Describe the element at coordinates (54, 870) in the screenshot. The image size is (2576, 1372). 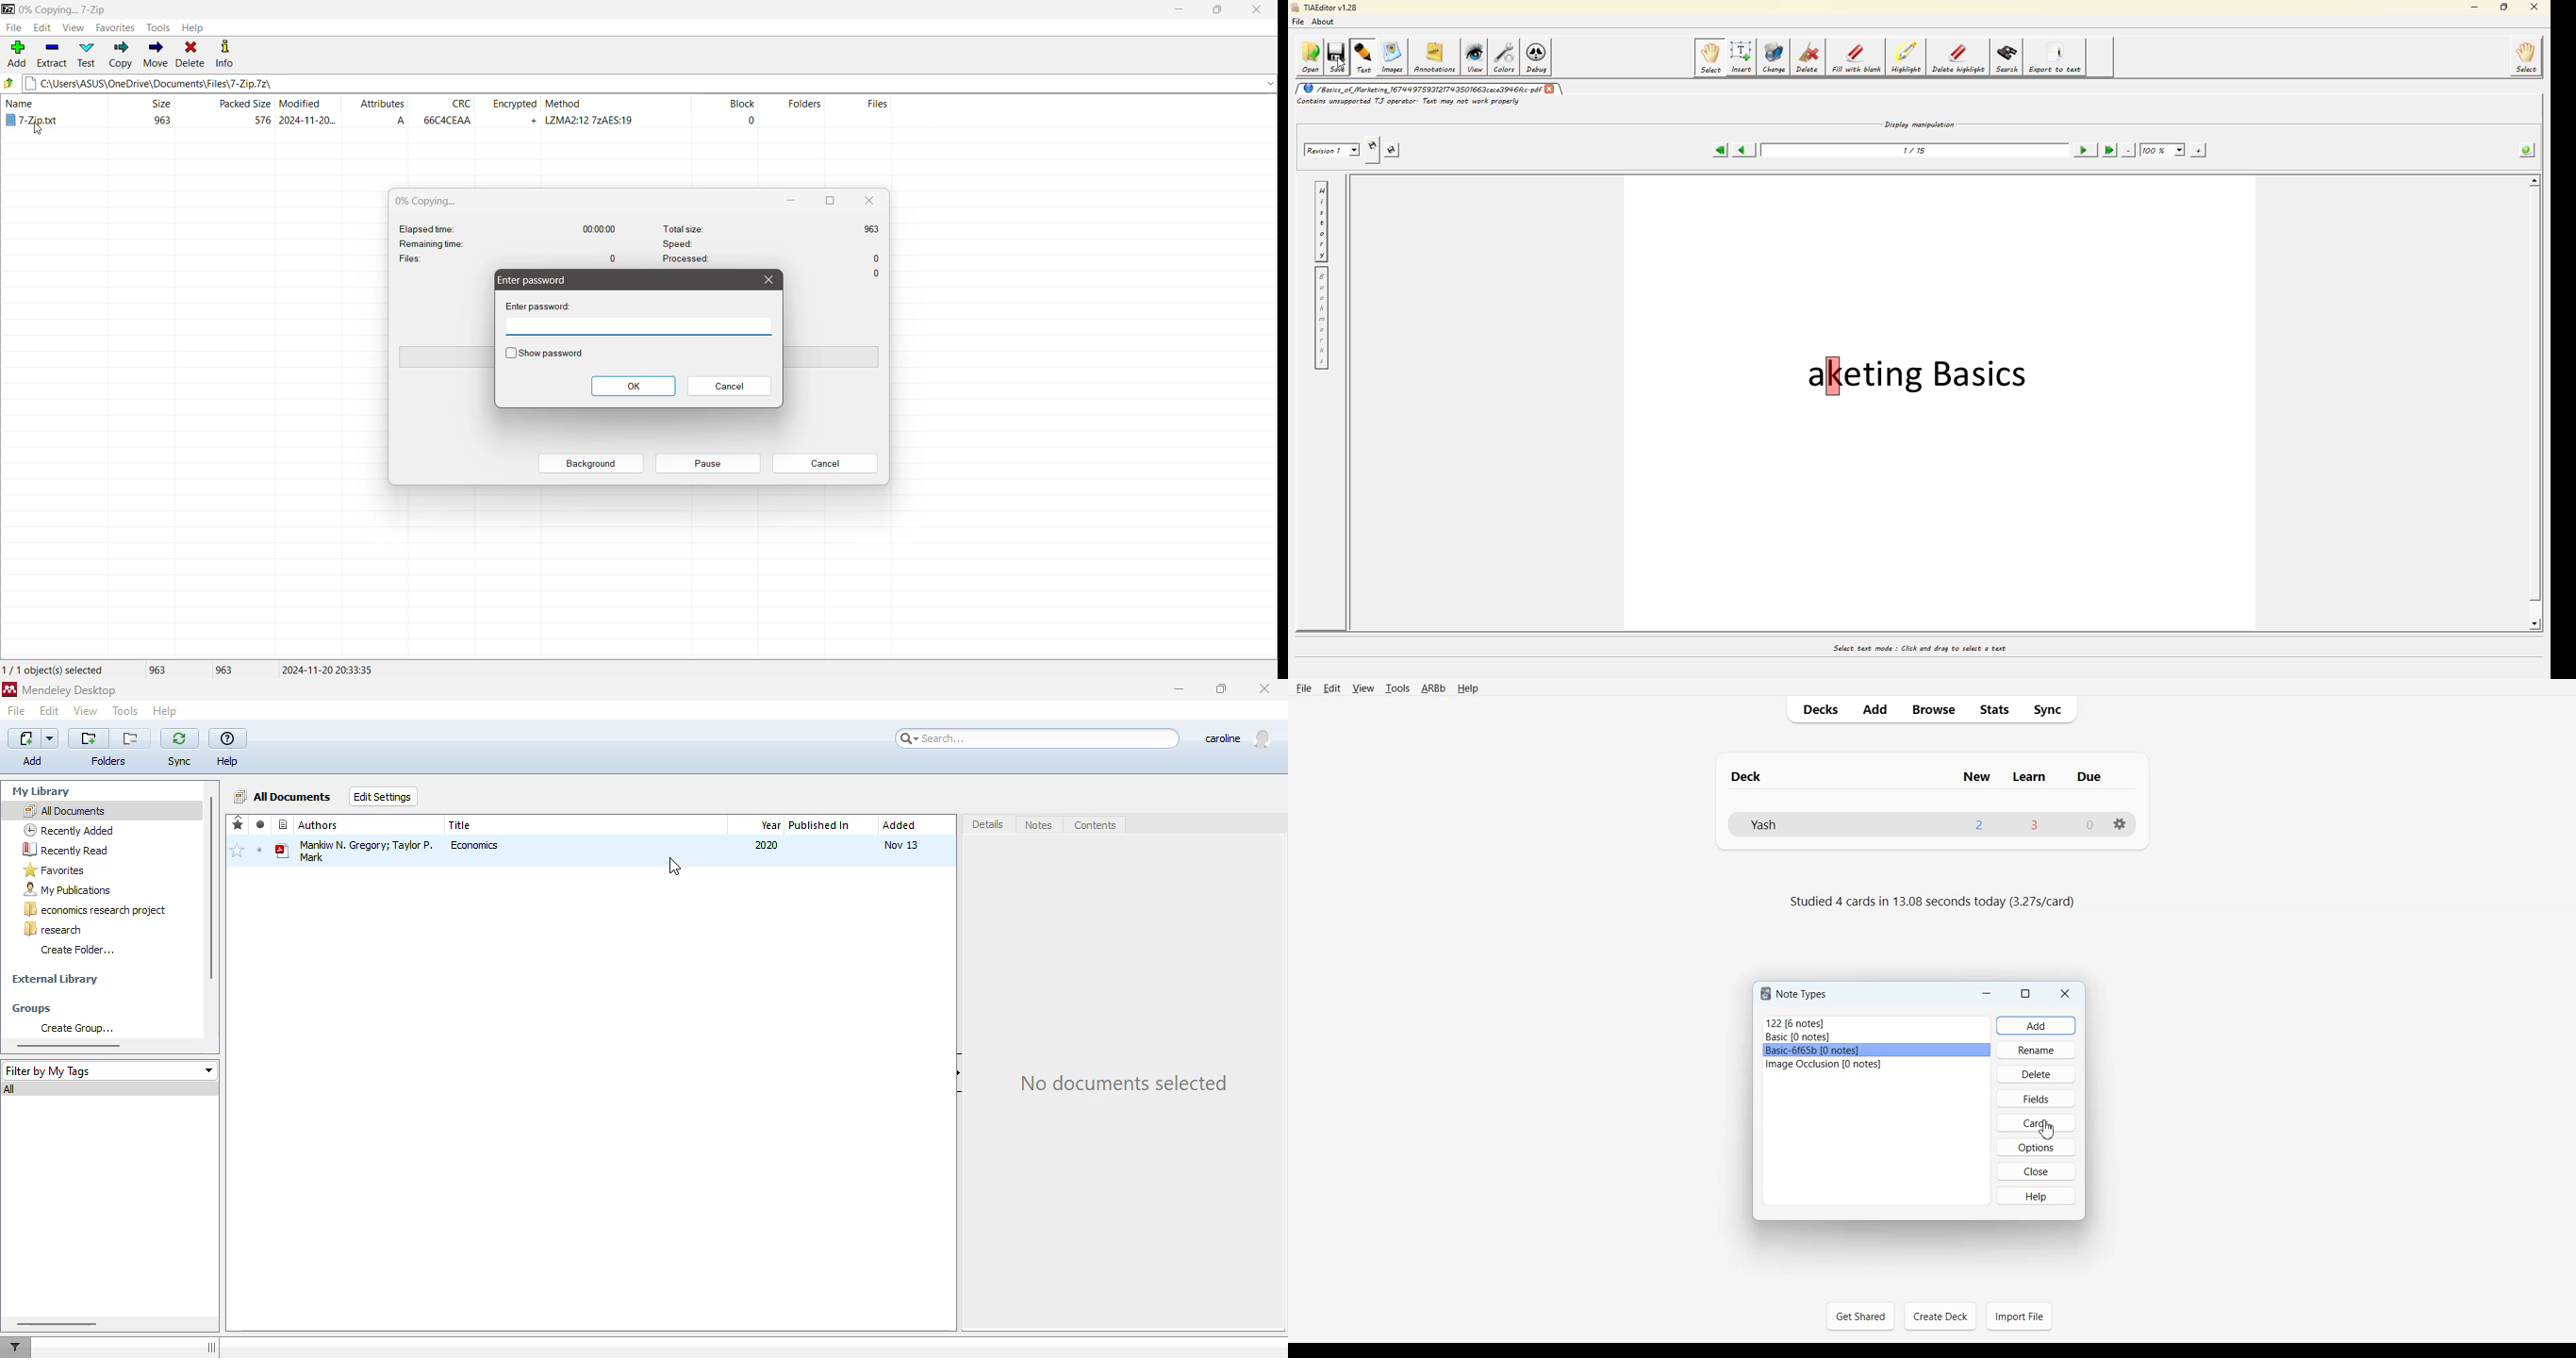
I see `favorites` at that location.